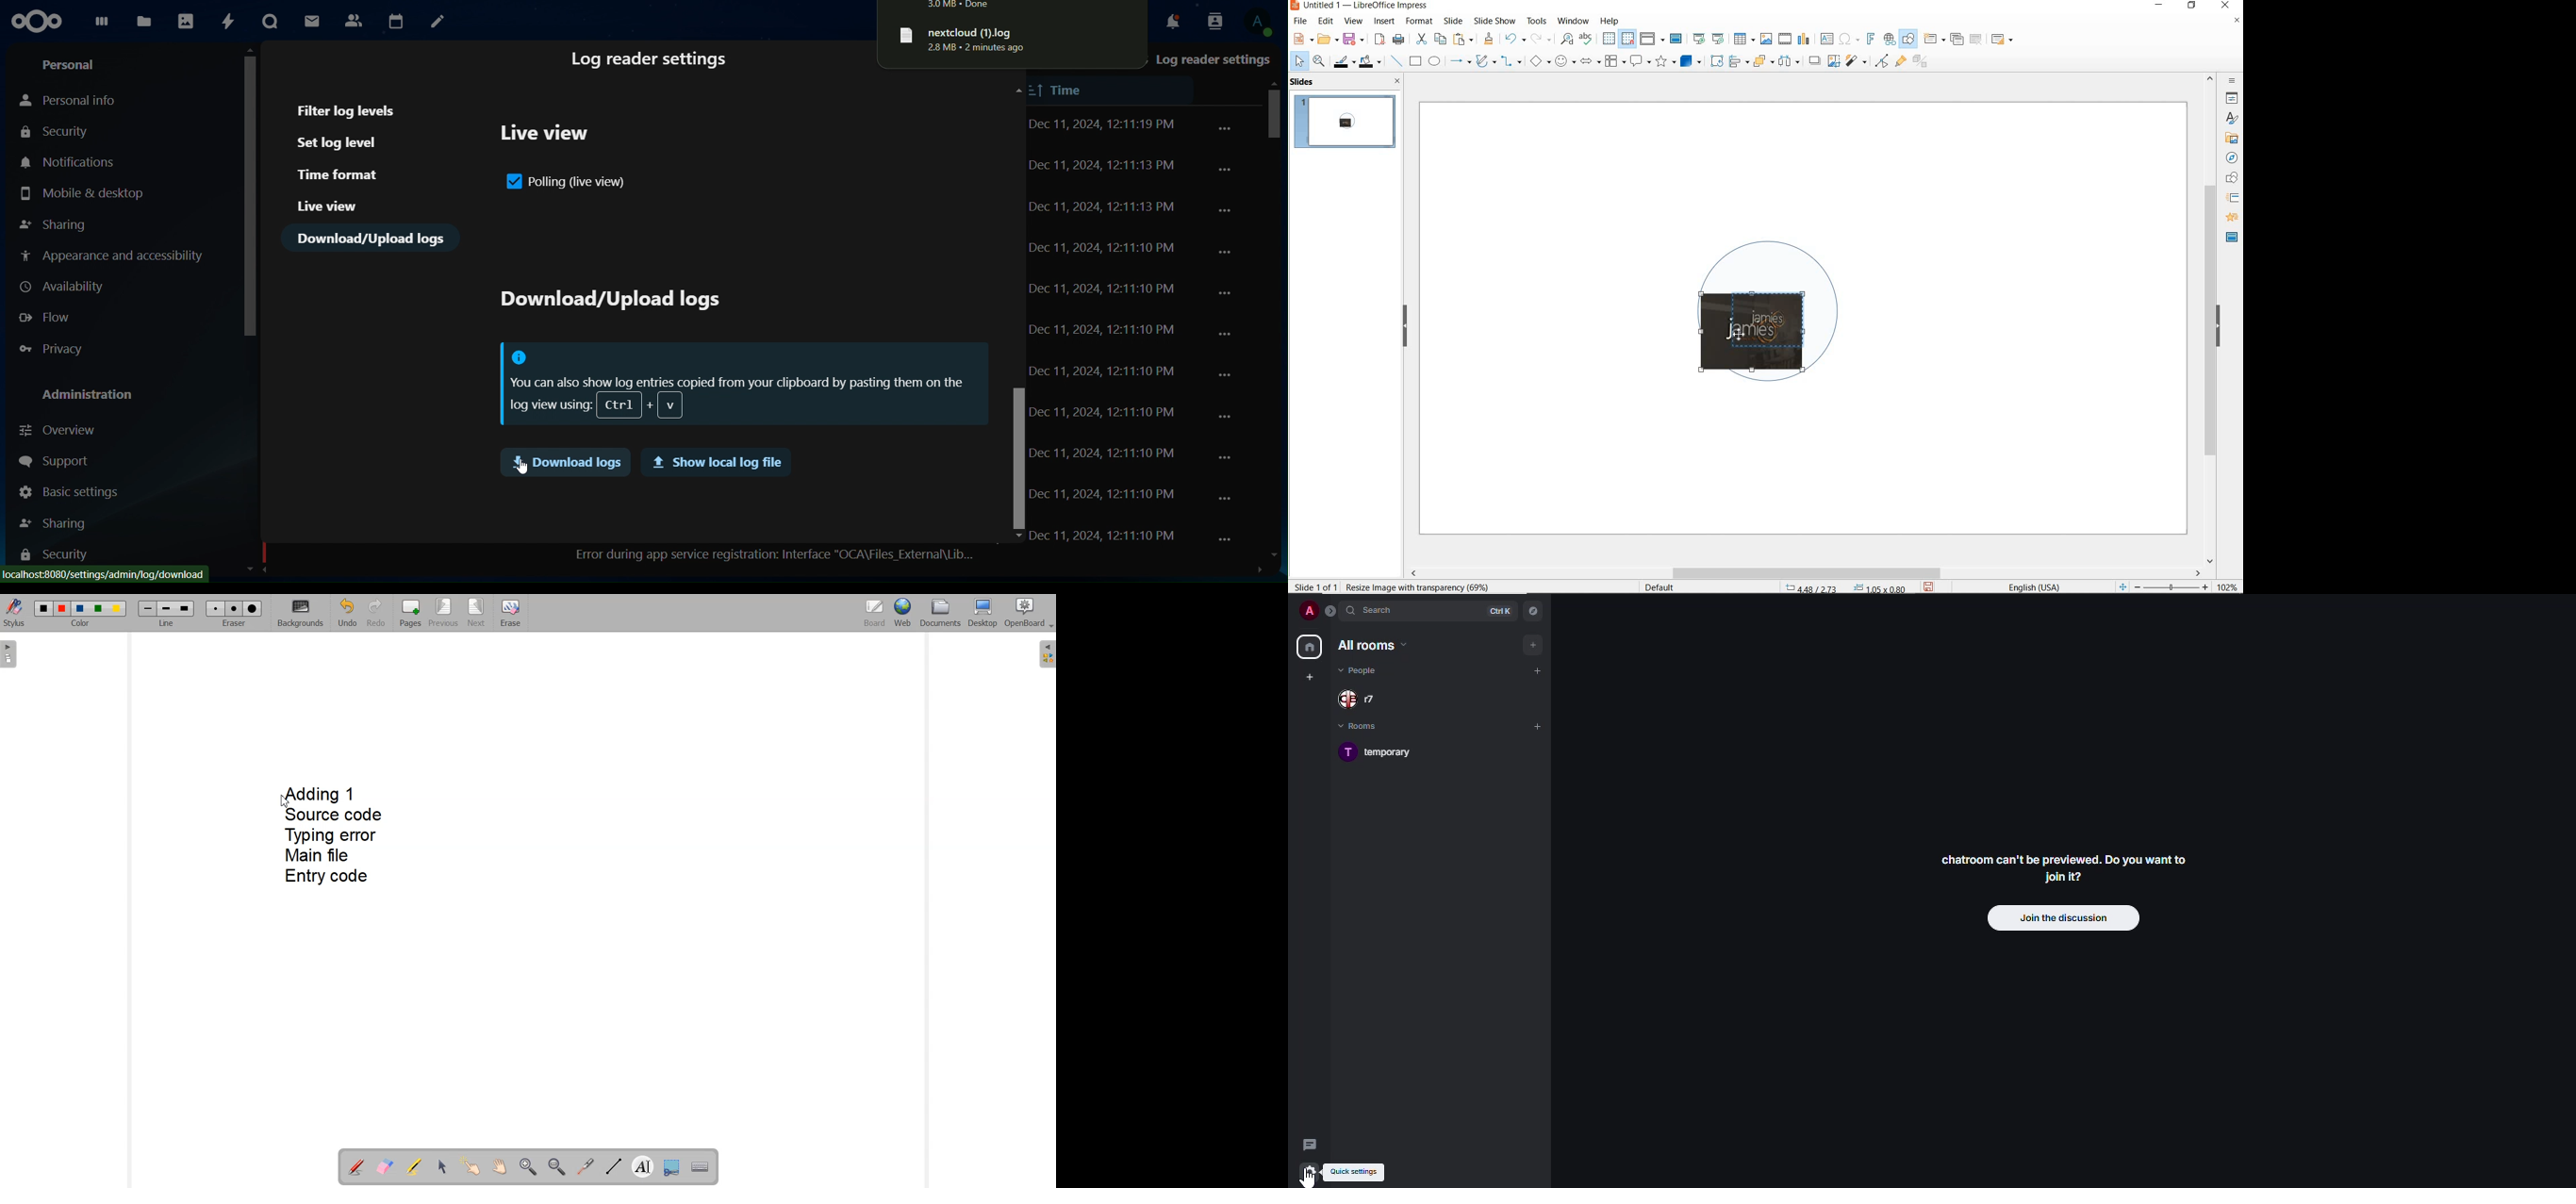 The width and height of the screenshot is (2576, 1204). I want to click on insert video, so click(1784, 38).